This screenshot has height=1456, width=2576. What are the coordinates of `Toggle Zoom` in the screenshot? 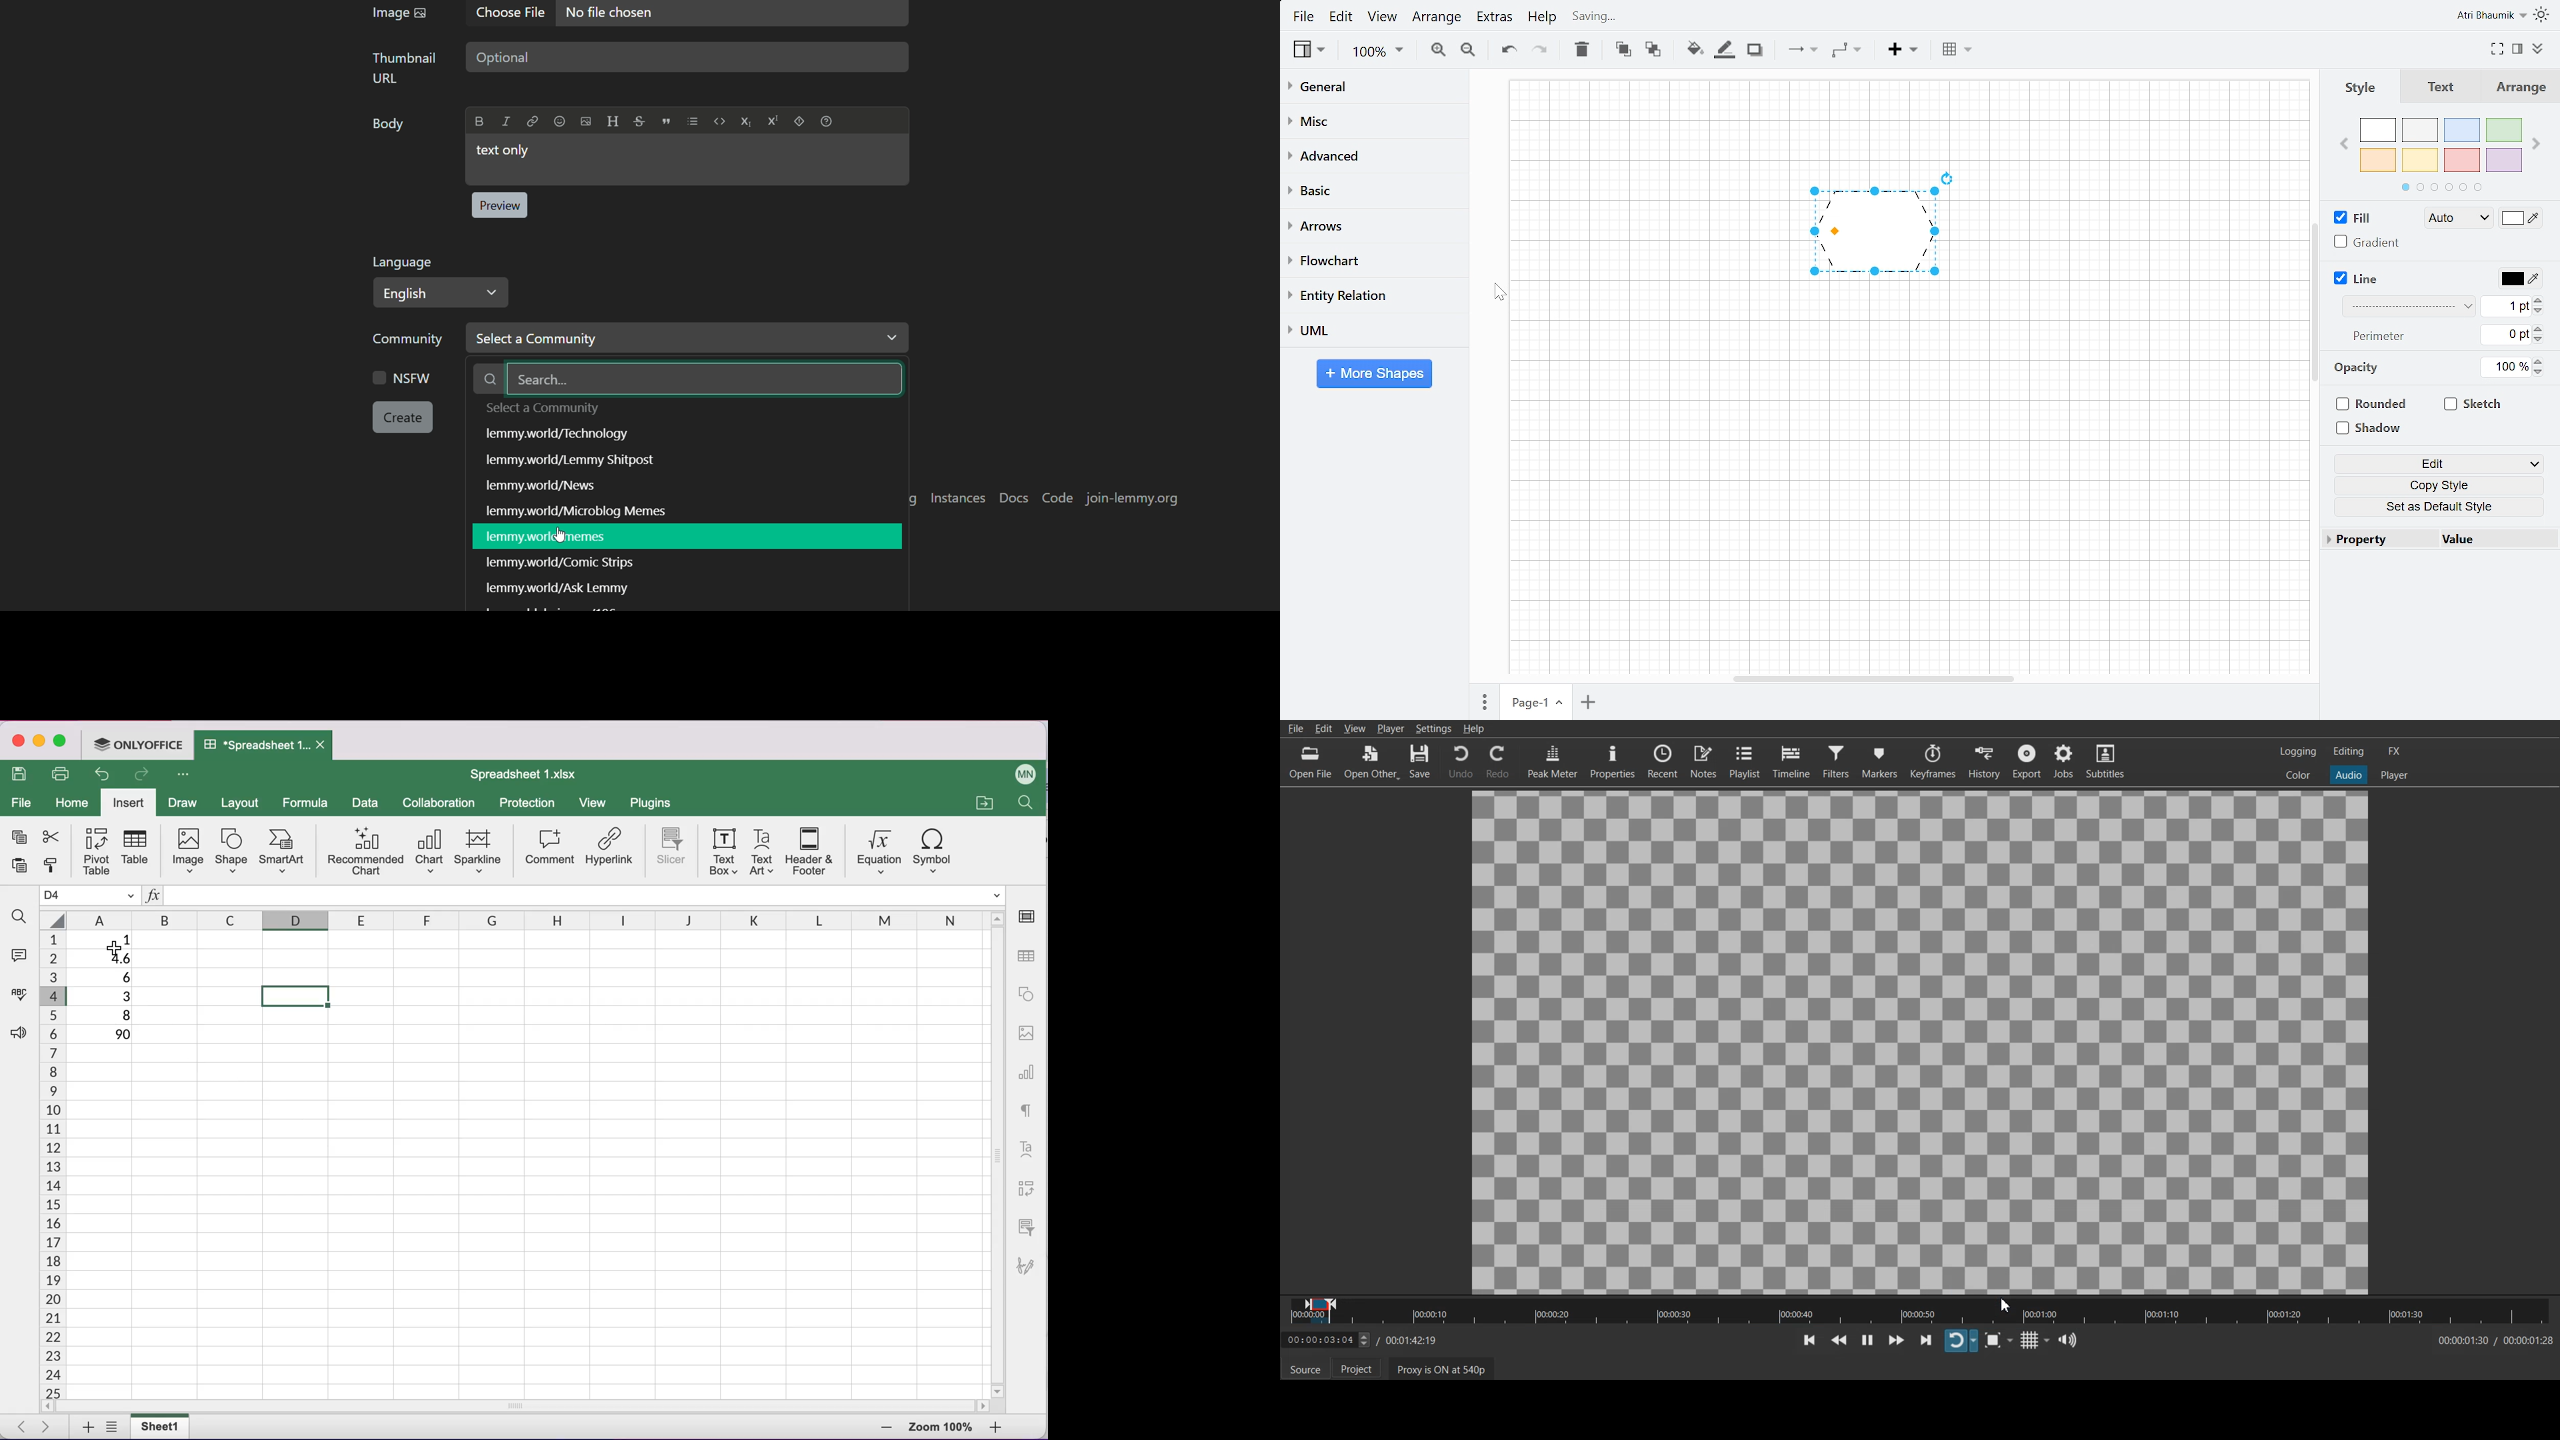 It's located at (1998, 1341).